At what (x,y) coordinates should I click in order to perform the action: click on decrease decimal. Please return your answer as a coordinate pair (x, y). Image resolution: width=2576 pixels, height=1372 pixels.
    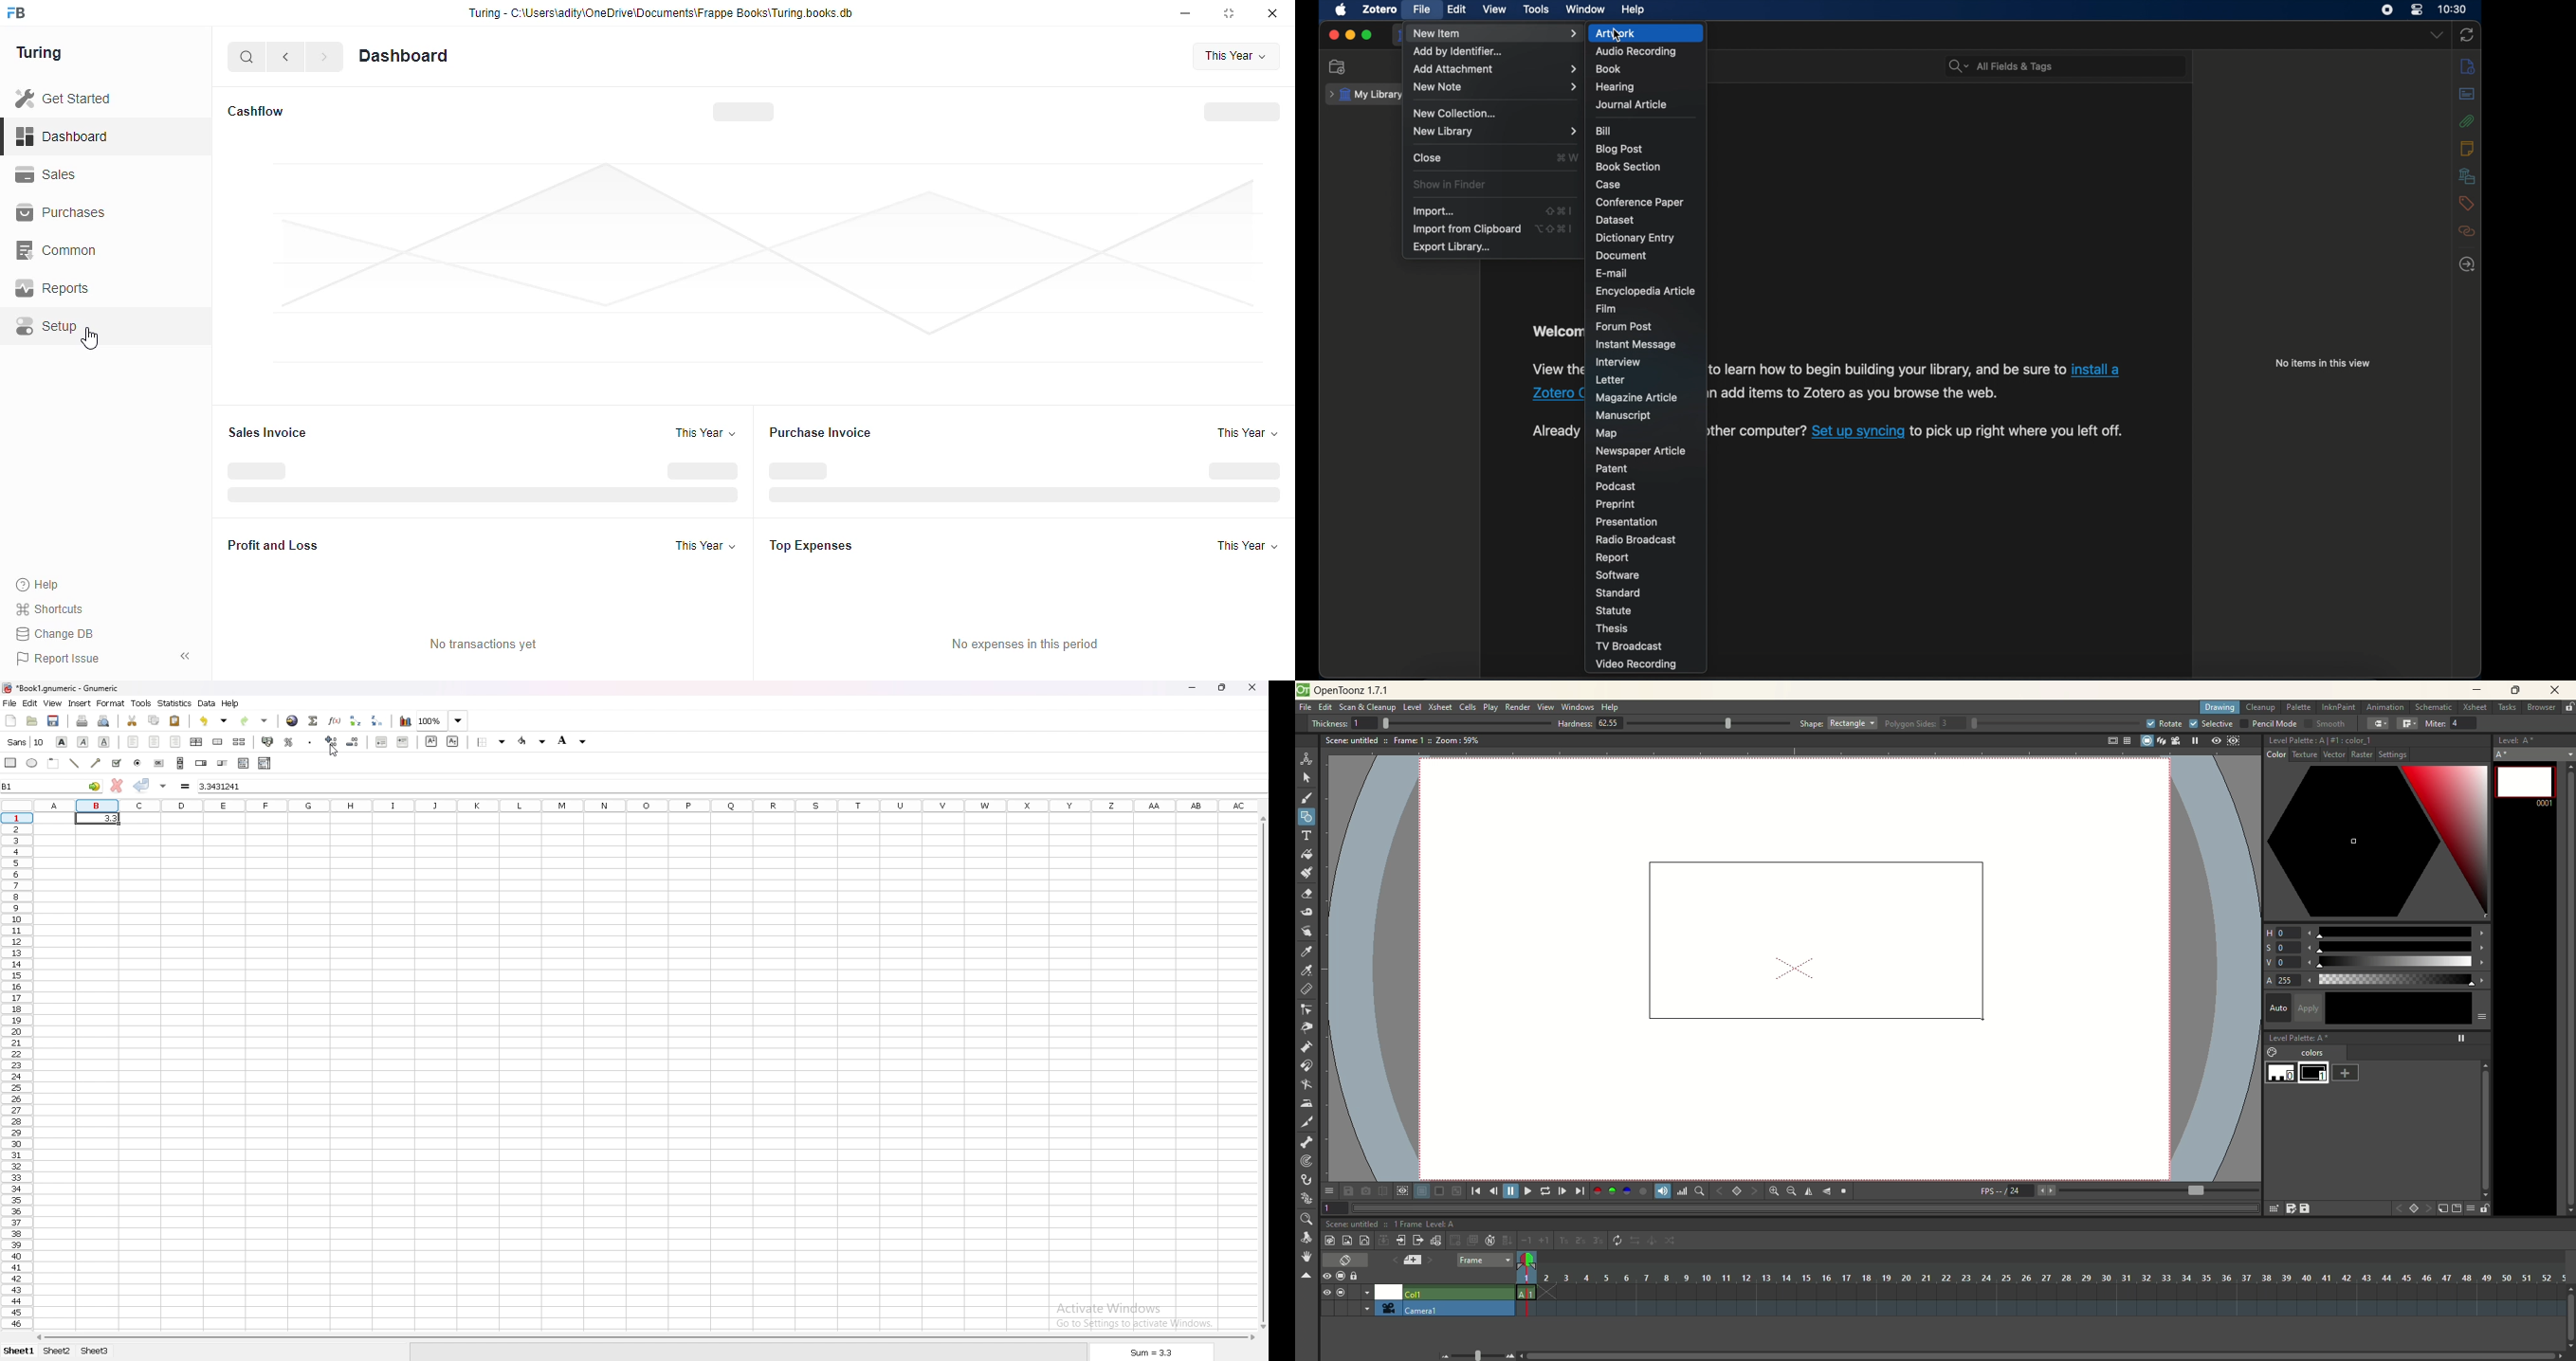
    Looking at the image, I should click on (351, 743).